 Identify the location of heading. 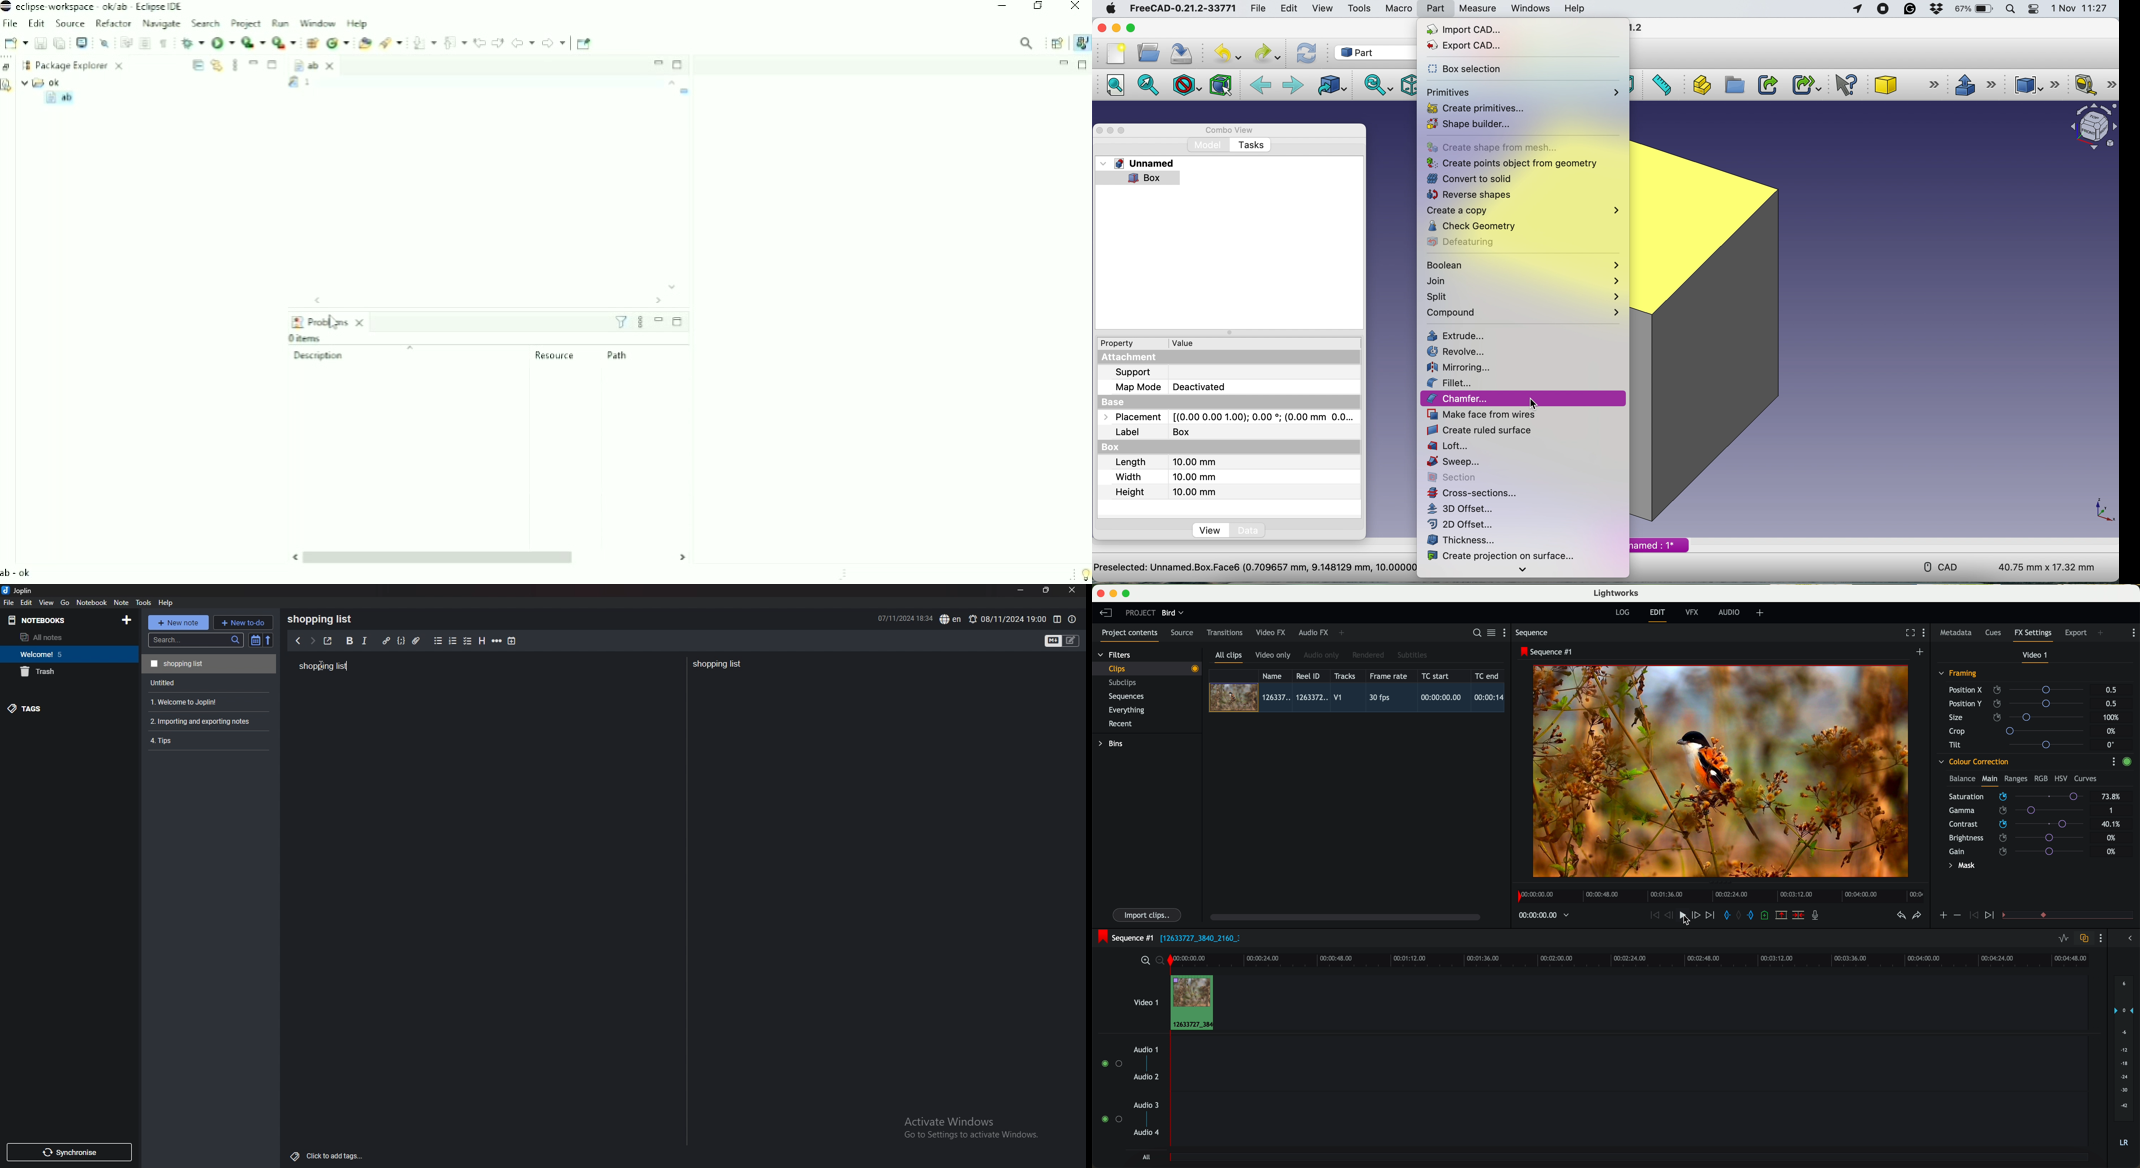
(483, 641).